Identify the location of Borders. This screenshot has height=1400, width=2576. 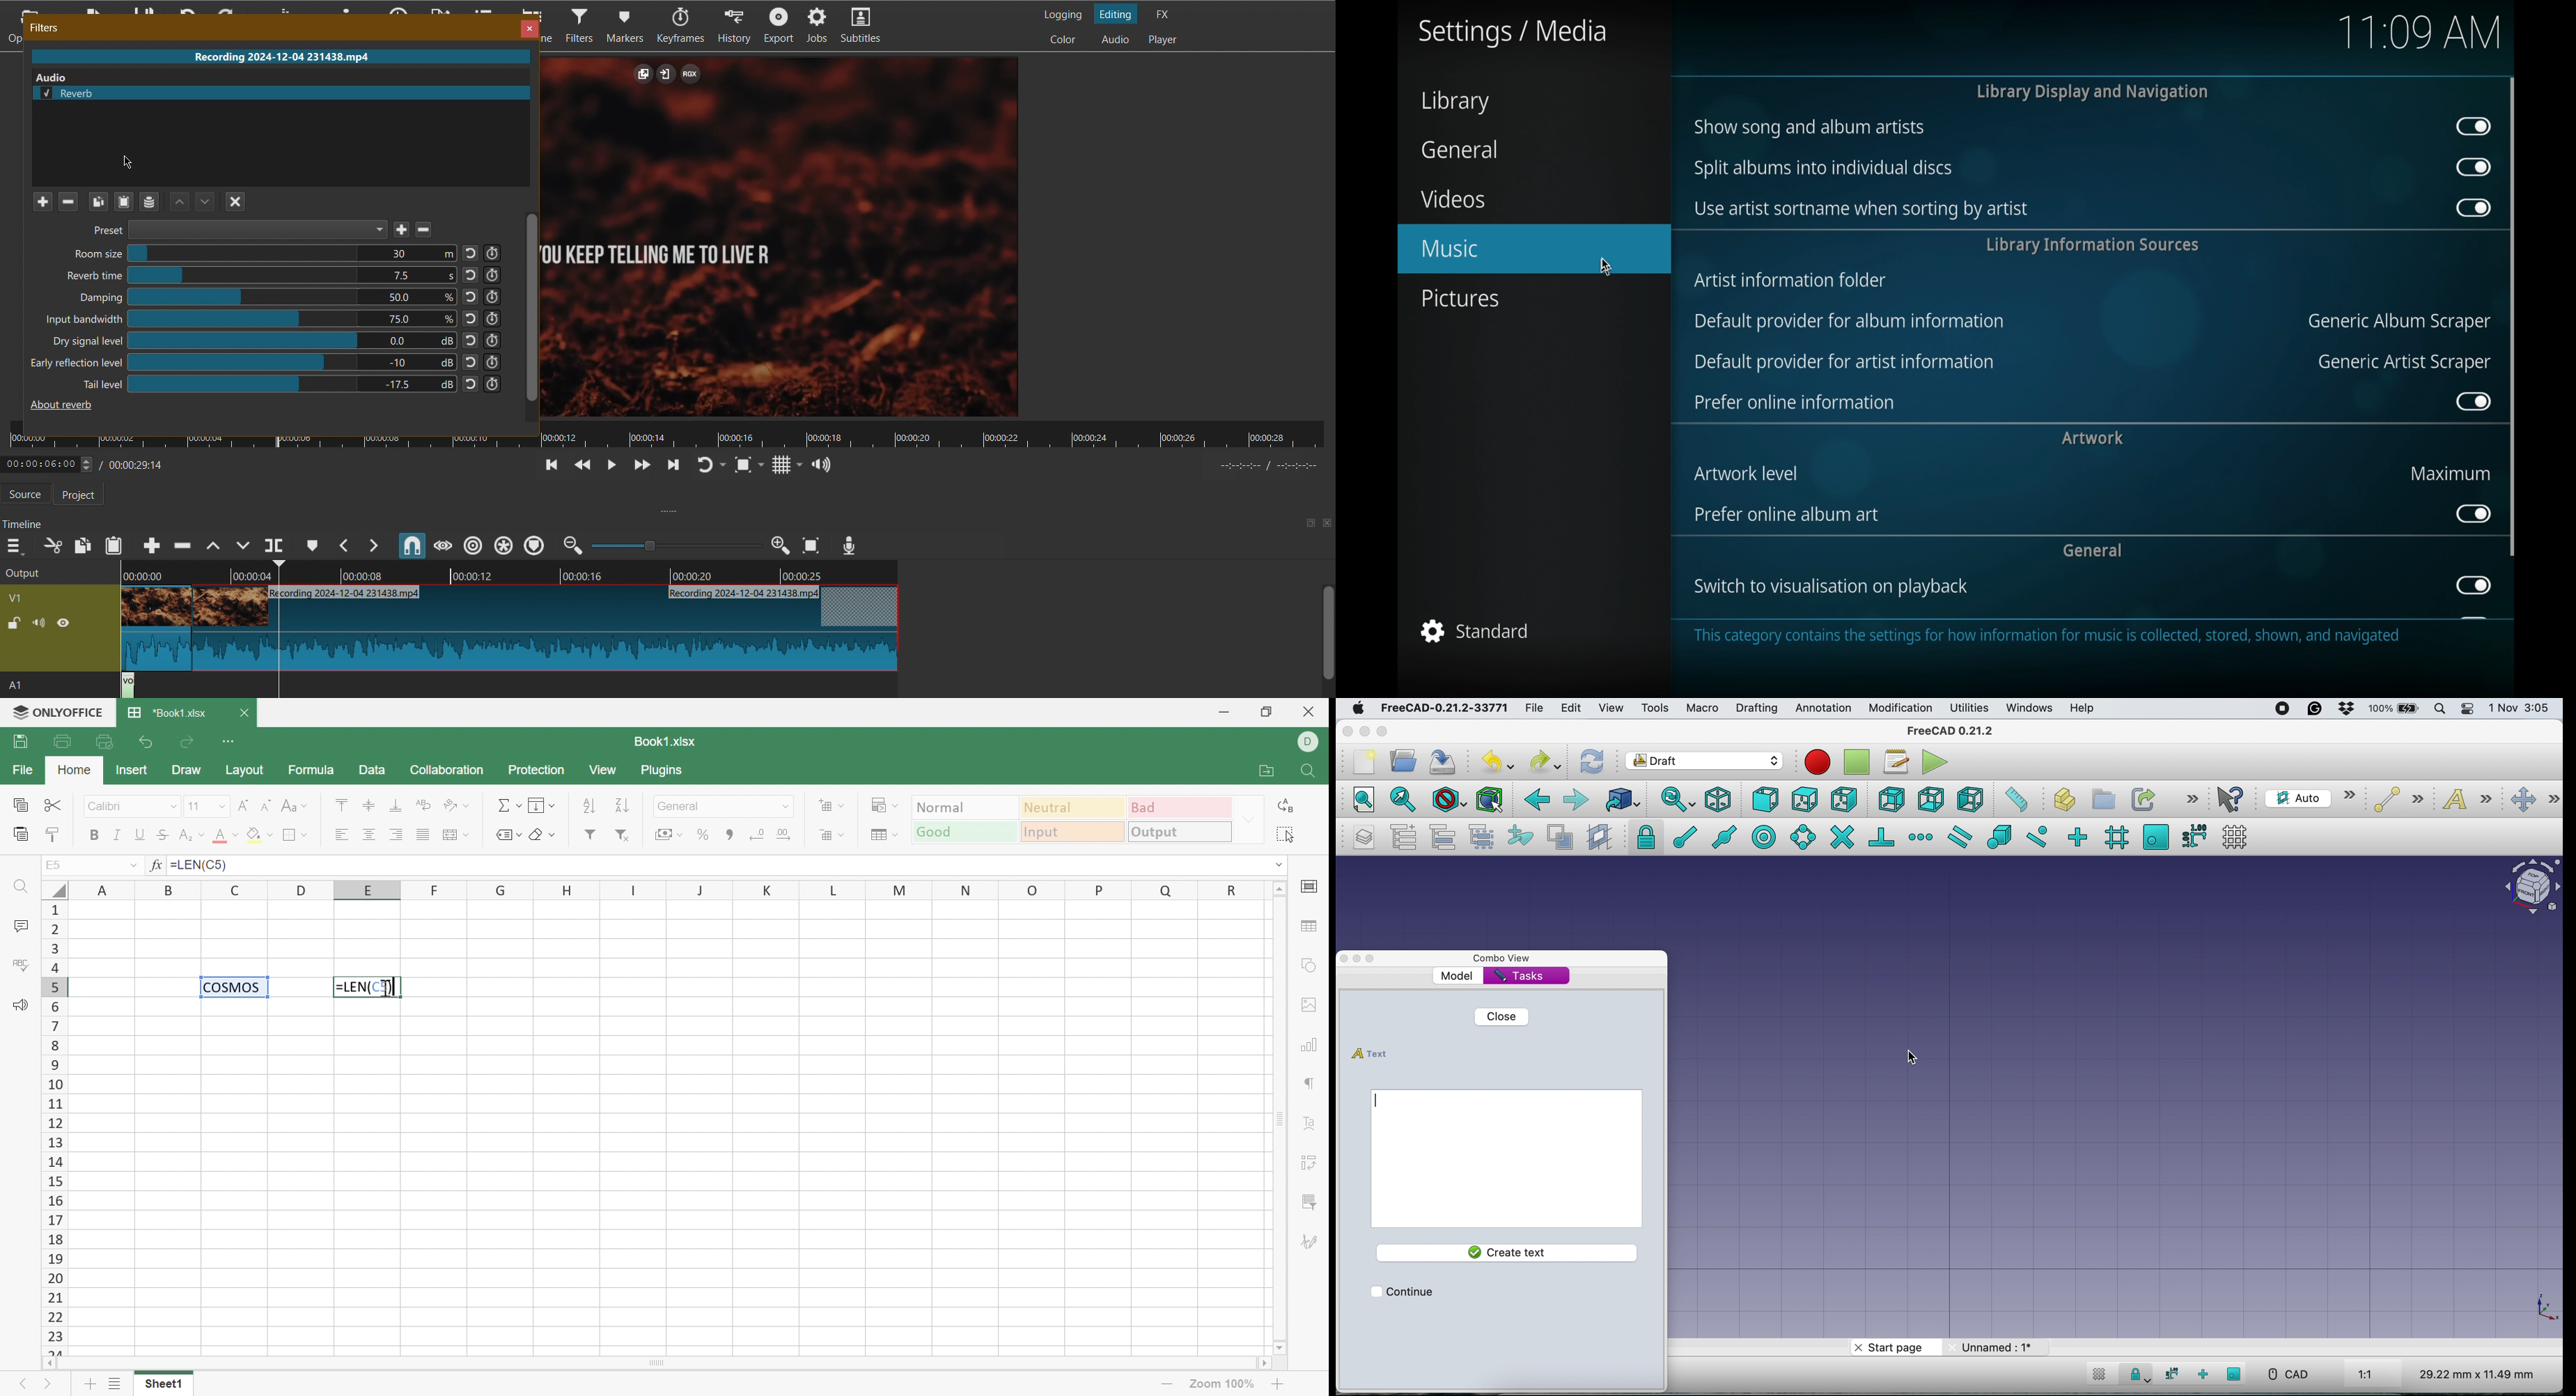
(297, 836).